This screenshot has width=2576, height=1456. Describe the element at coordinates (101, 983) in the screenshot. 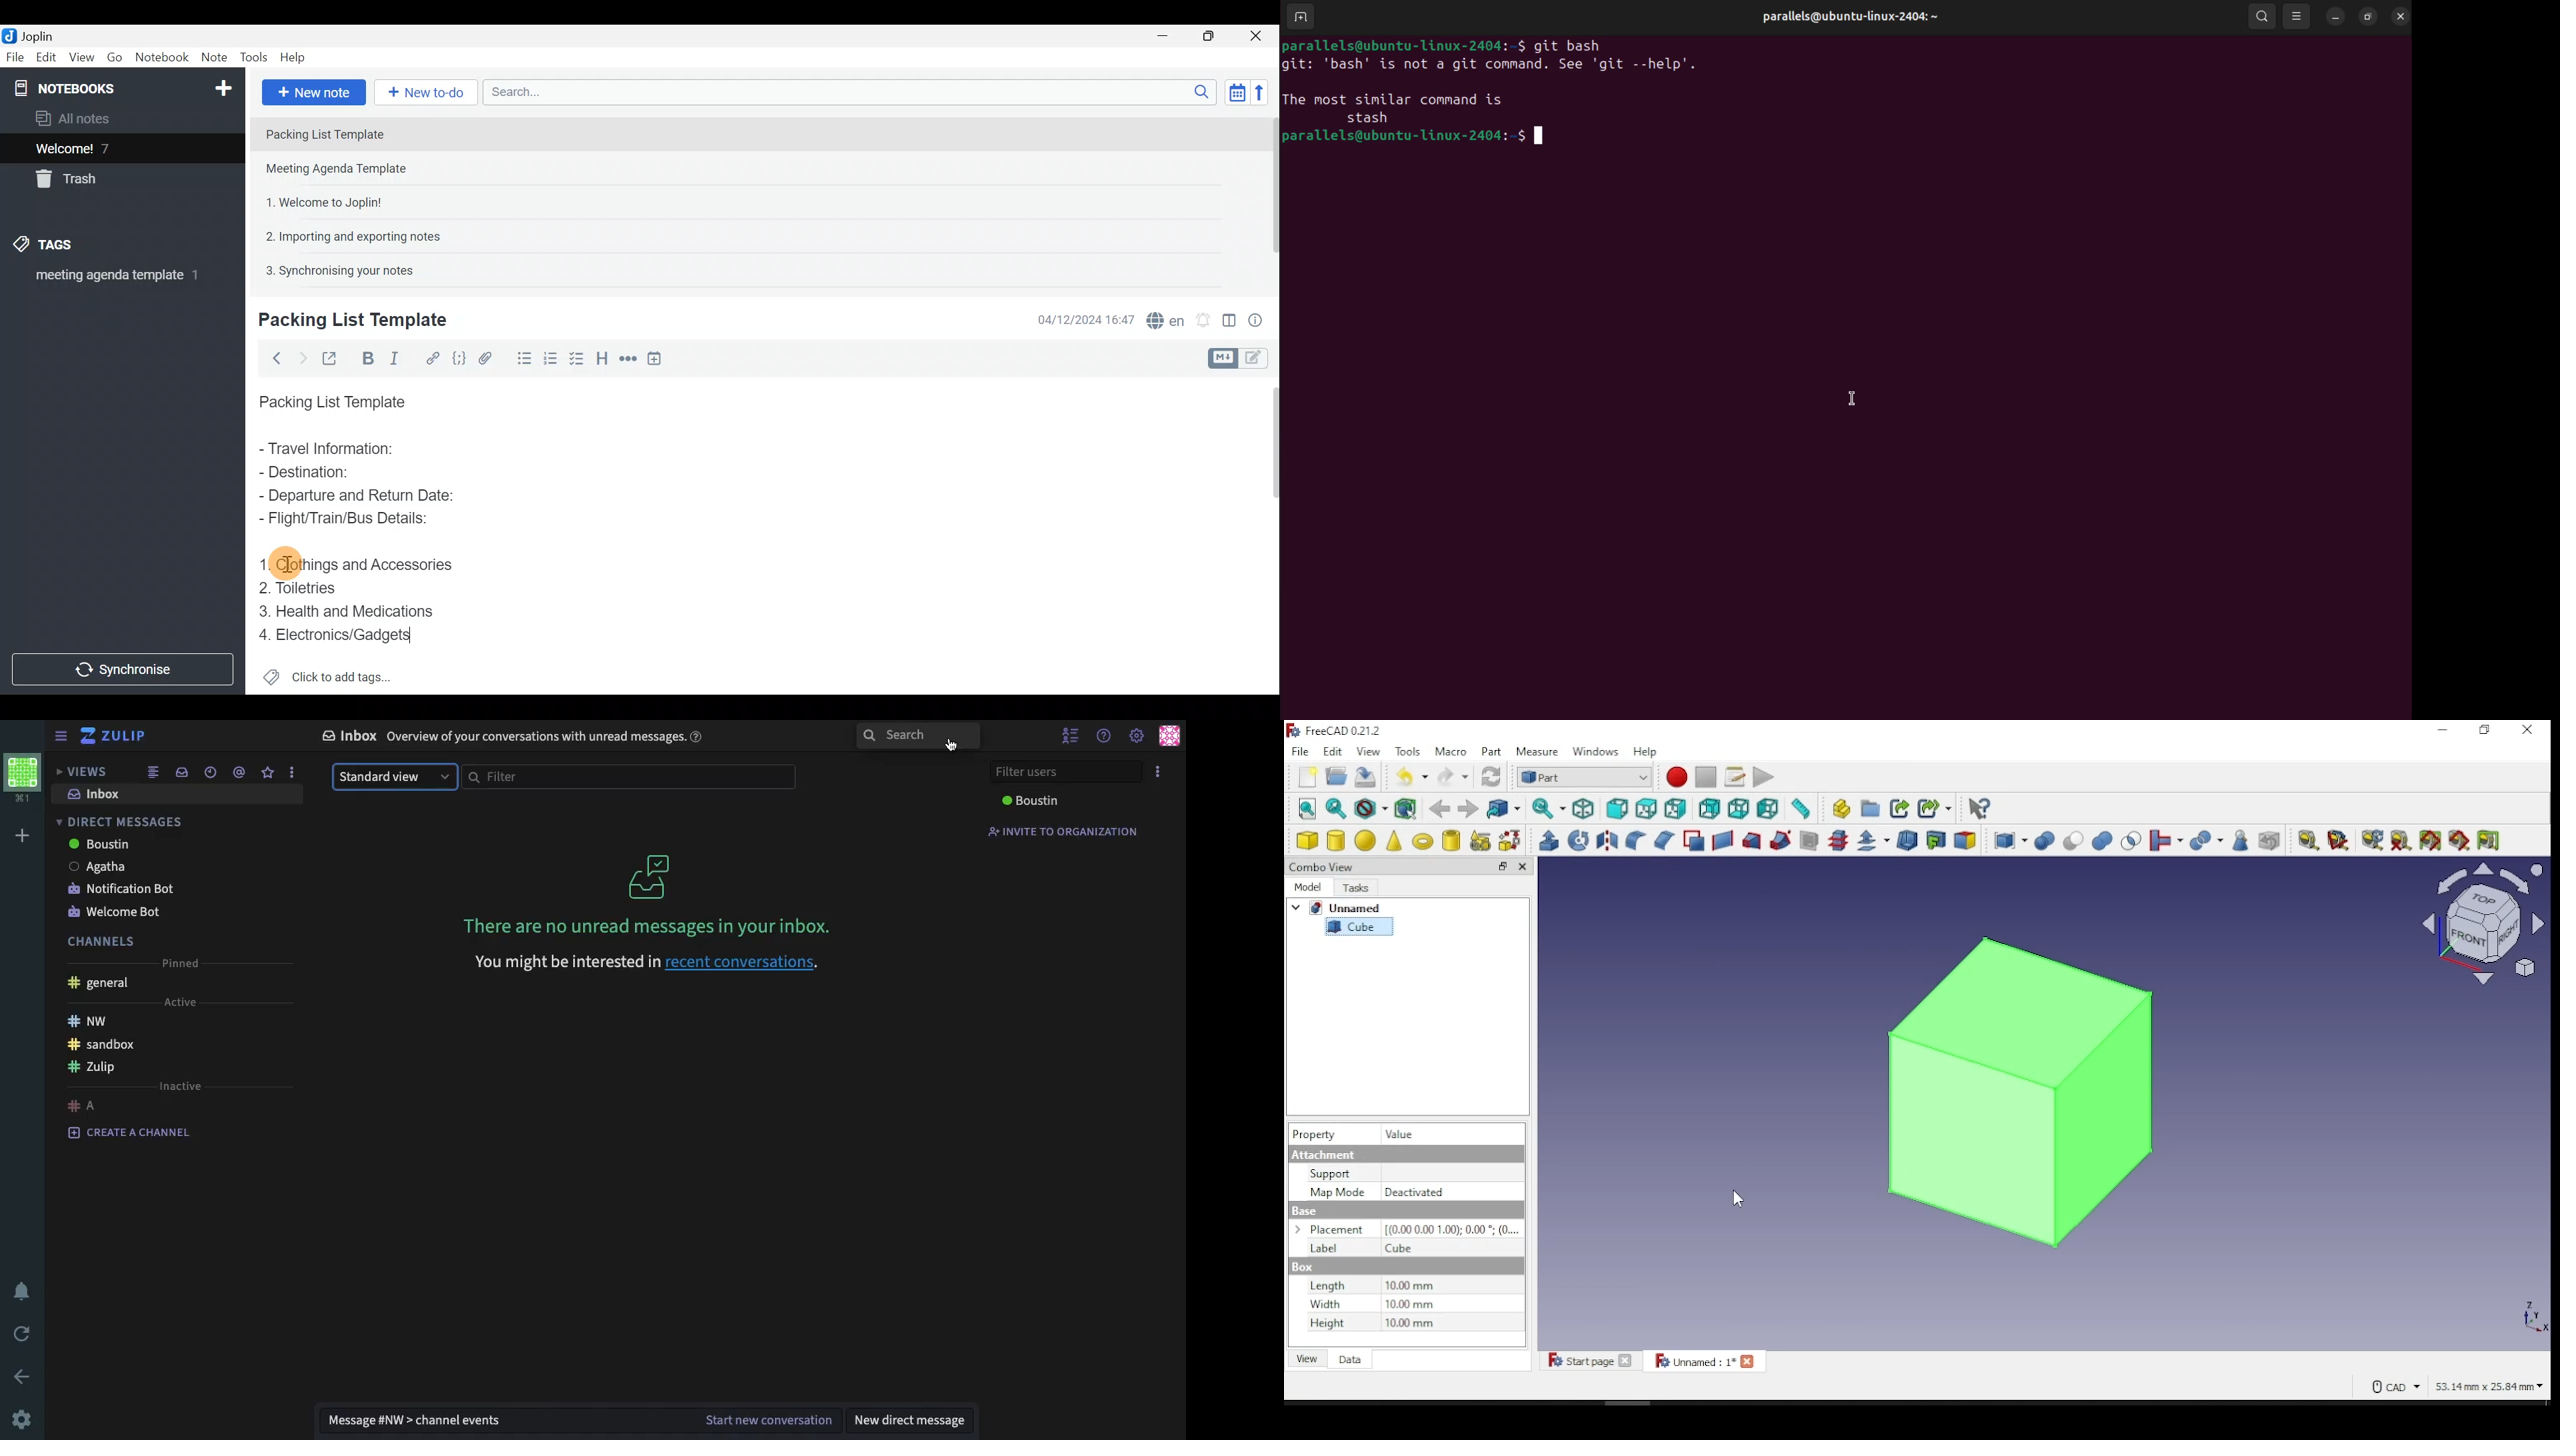

I see `general` at that location.